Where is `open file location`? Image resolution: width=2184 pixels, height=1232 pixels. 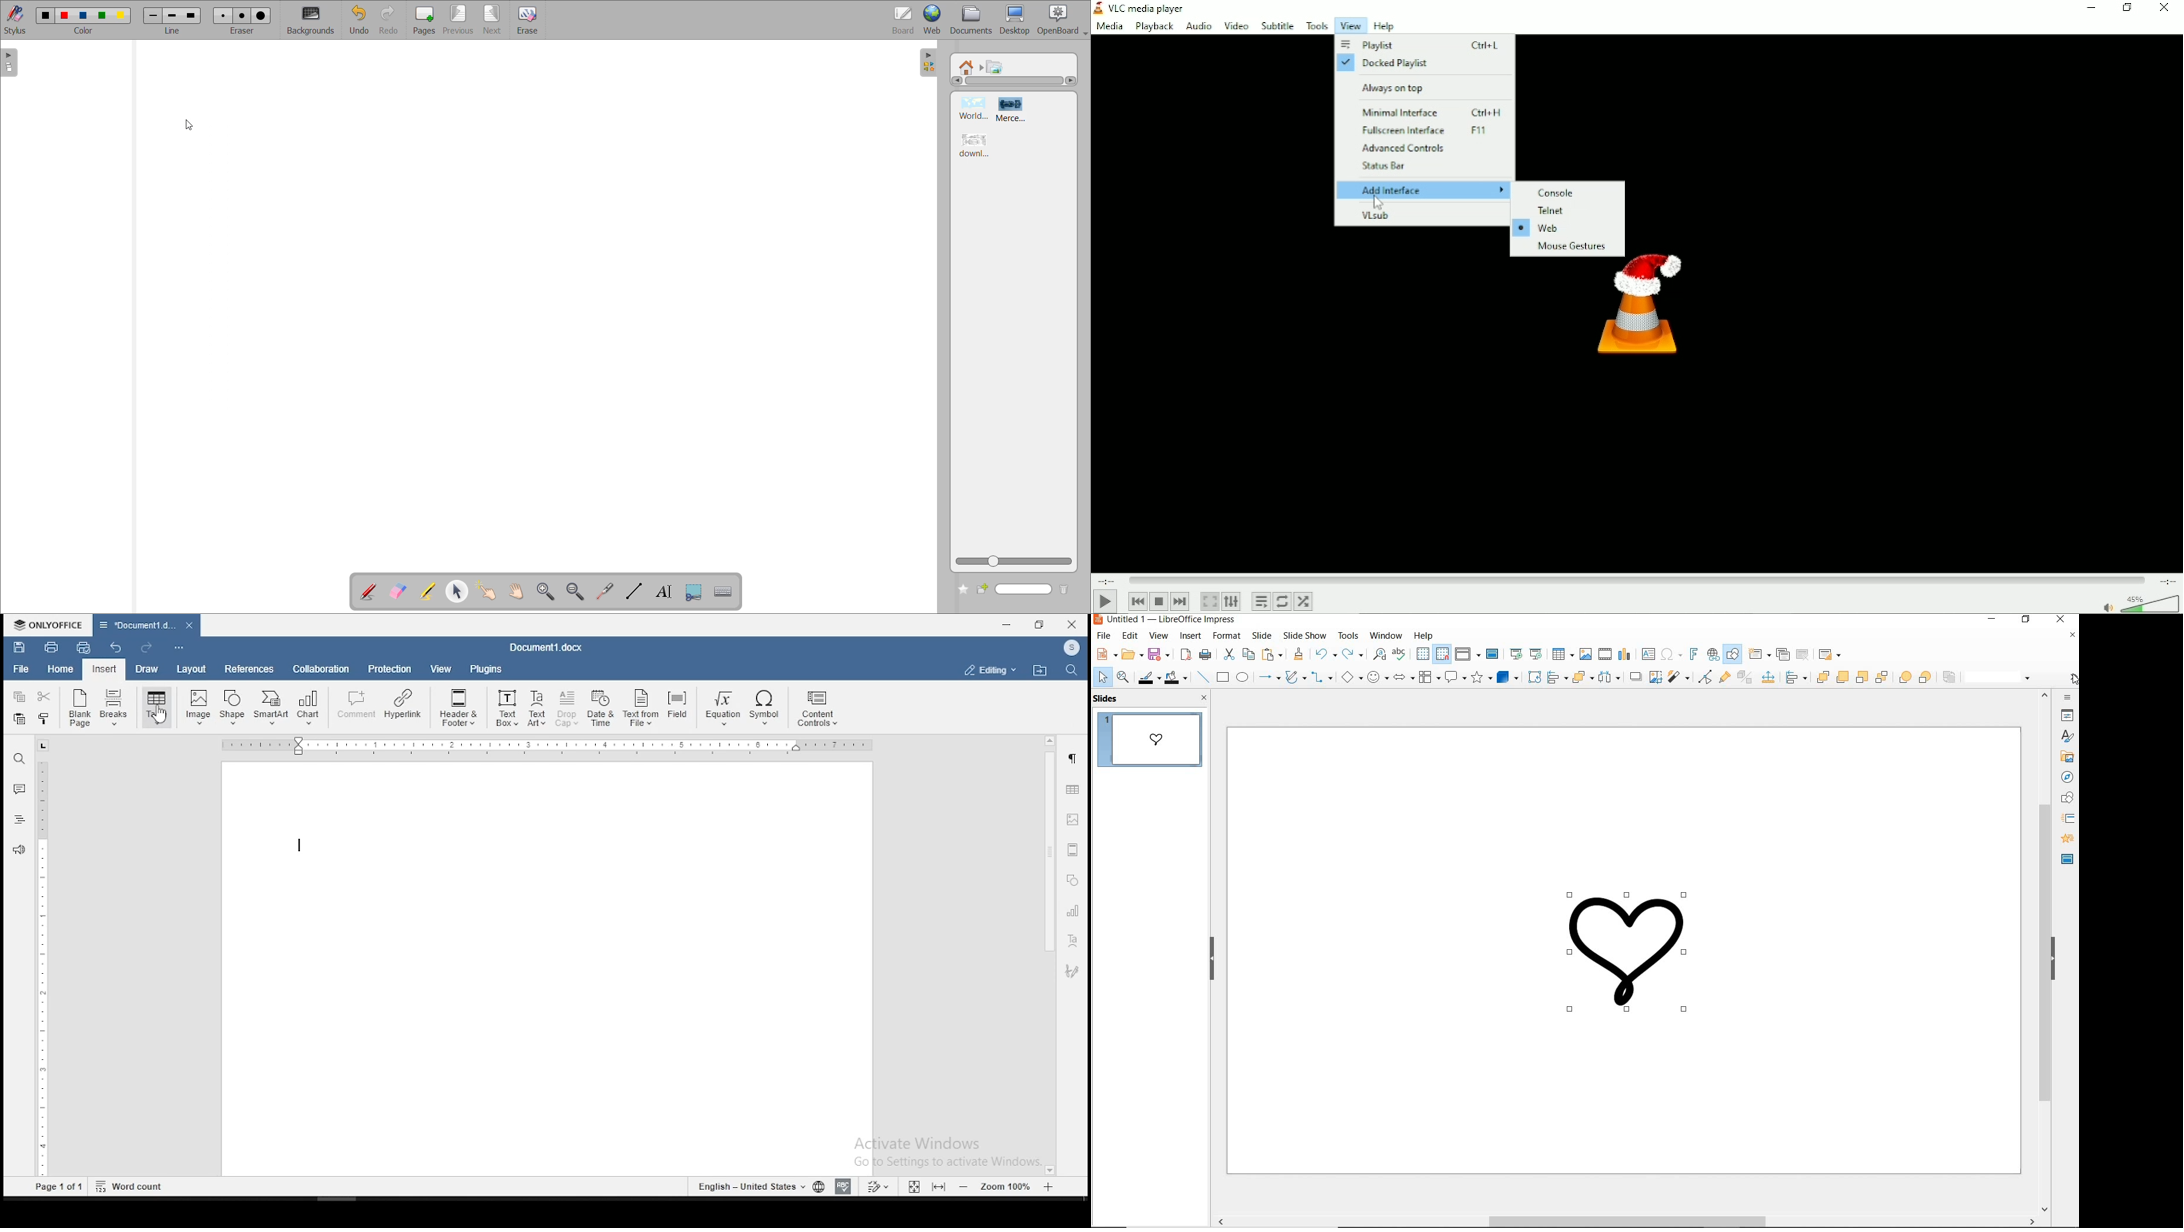
open file location is located at coordinates (1040, 670).